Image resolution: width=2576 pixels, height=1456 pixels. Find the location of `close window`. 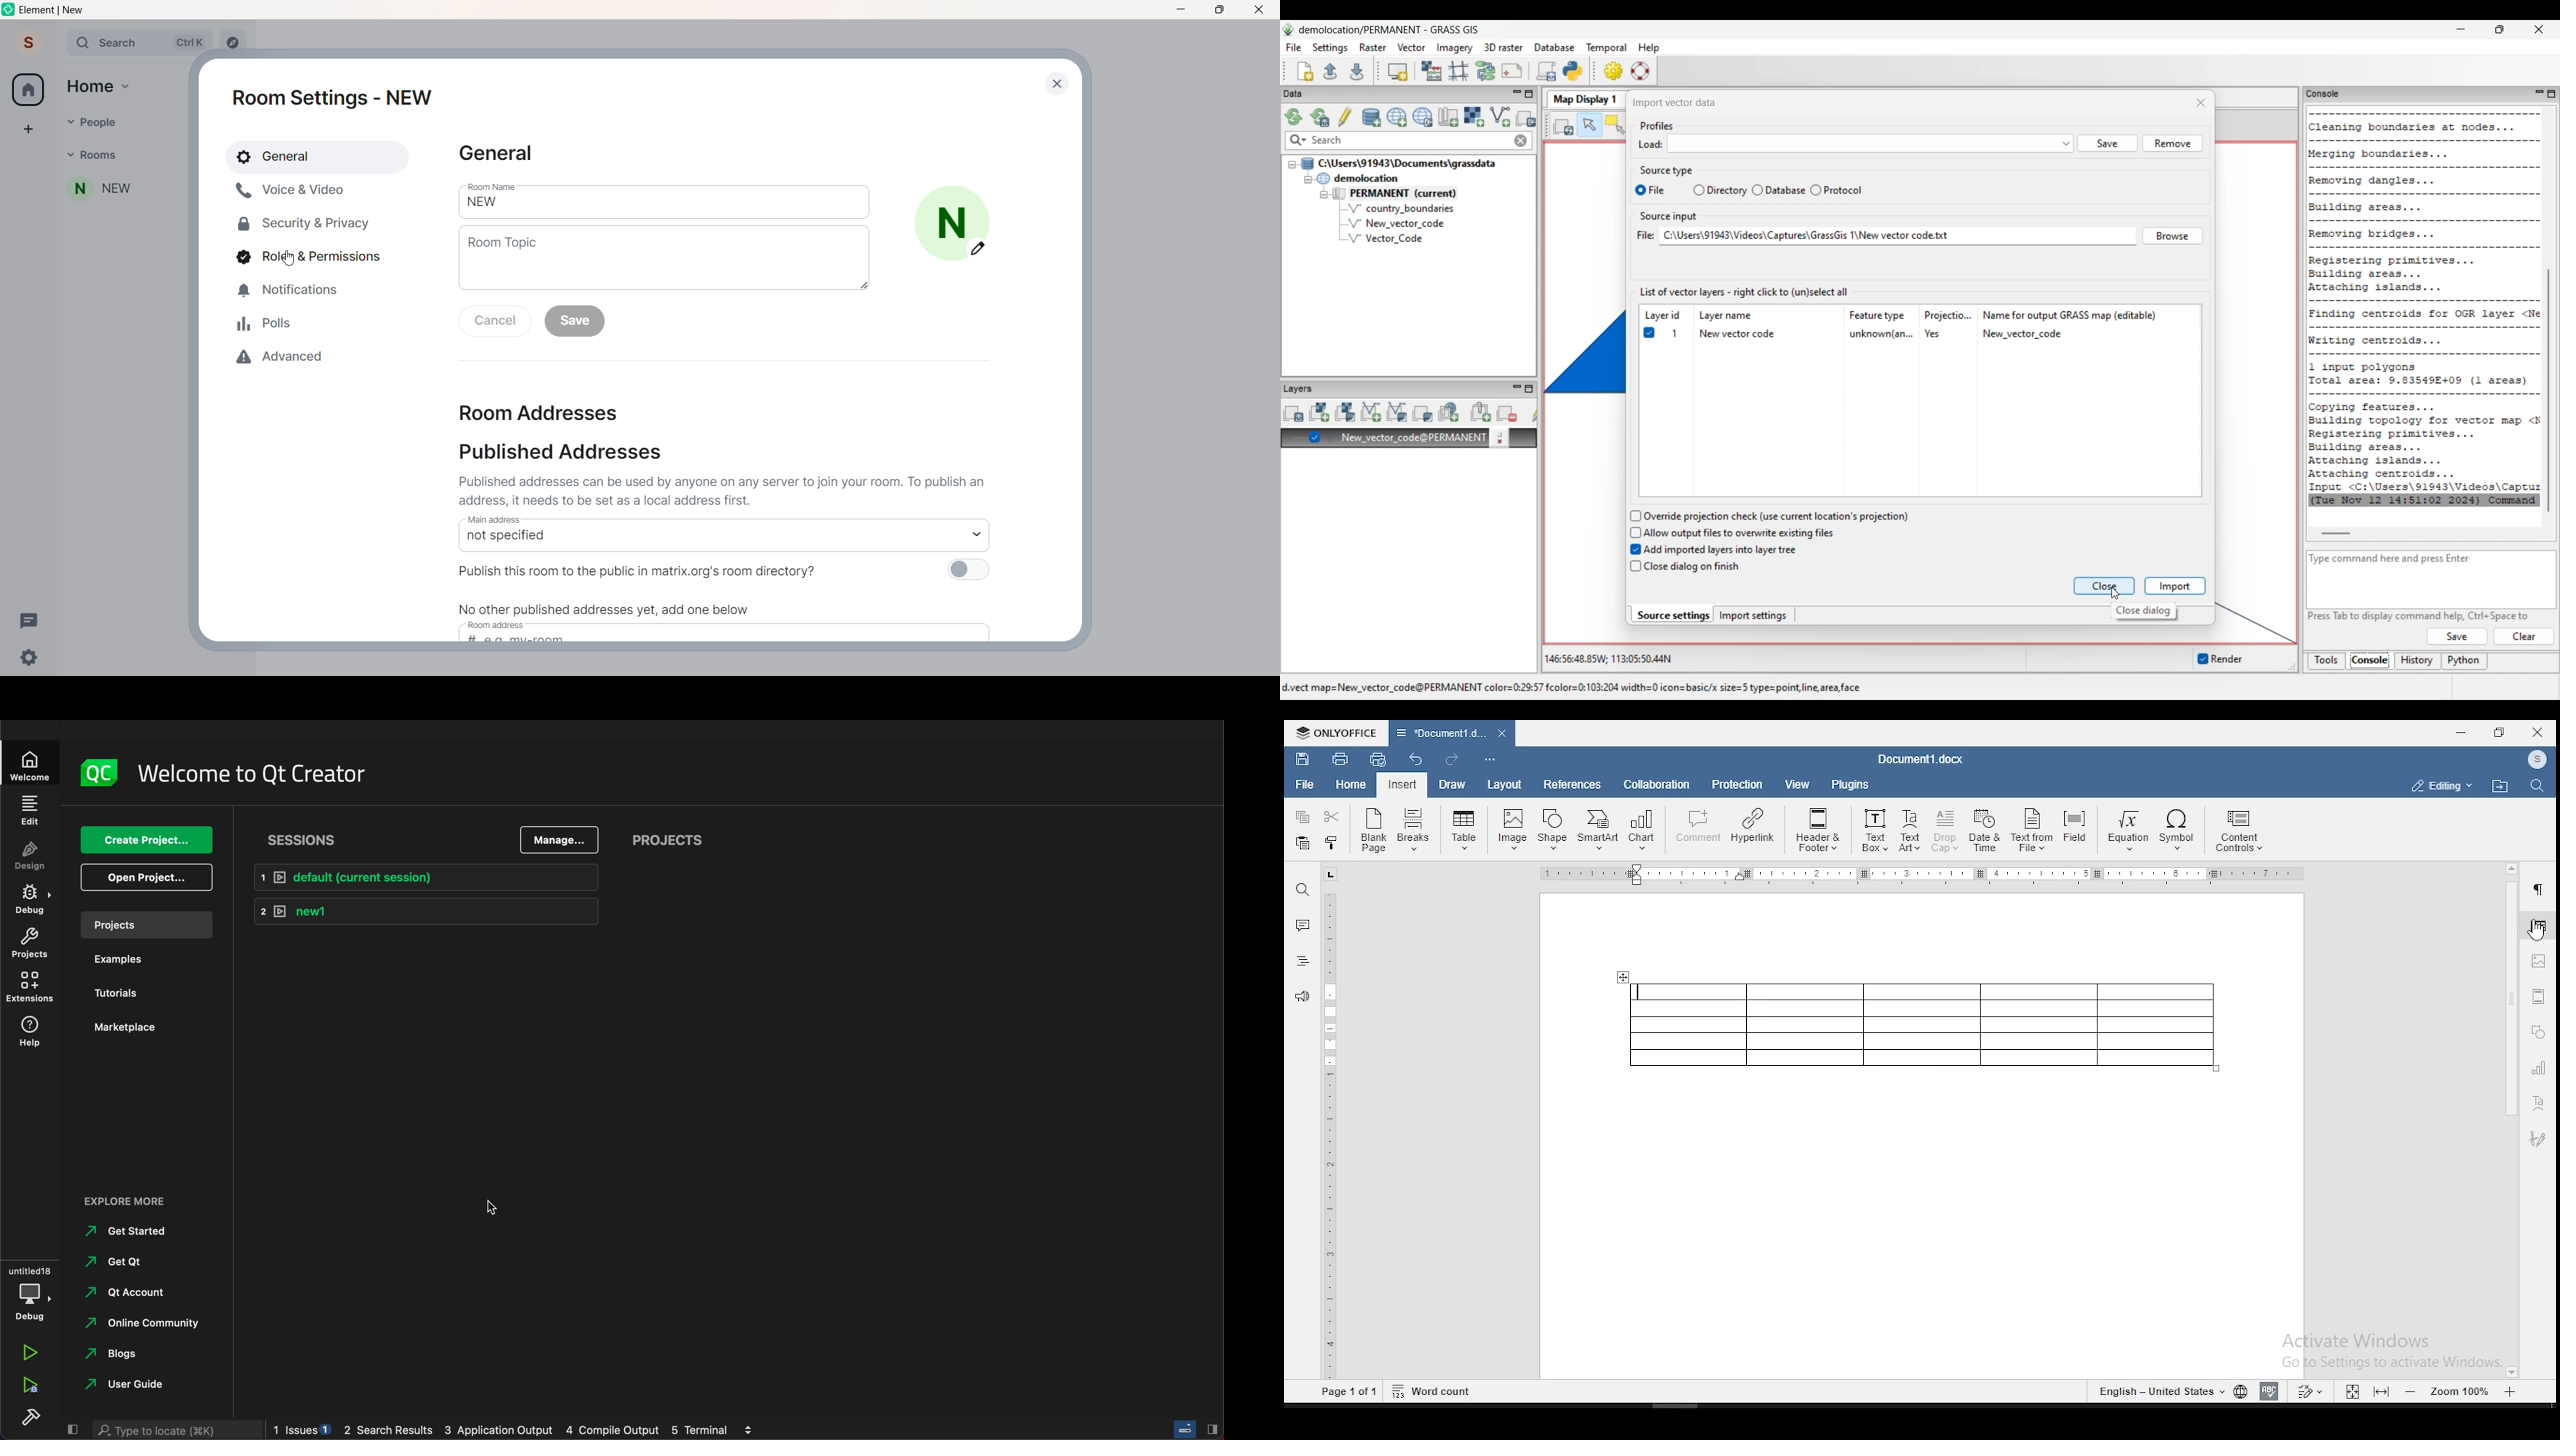

close window is located at coordinates (2537, 733).